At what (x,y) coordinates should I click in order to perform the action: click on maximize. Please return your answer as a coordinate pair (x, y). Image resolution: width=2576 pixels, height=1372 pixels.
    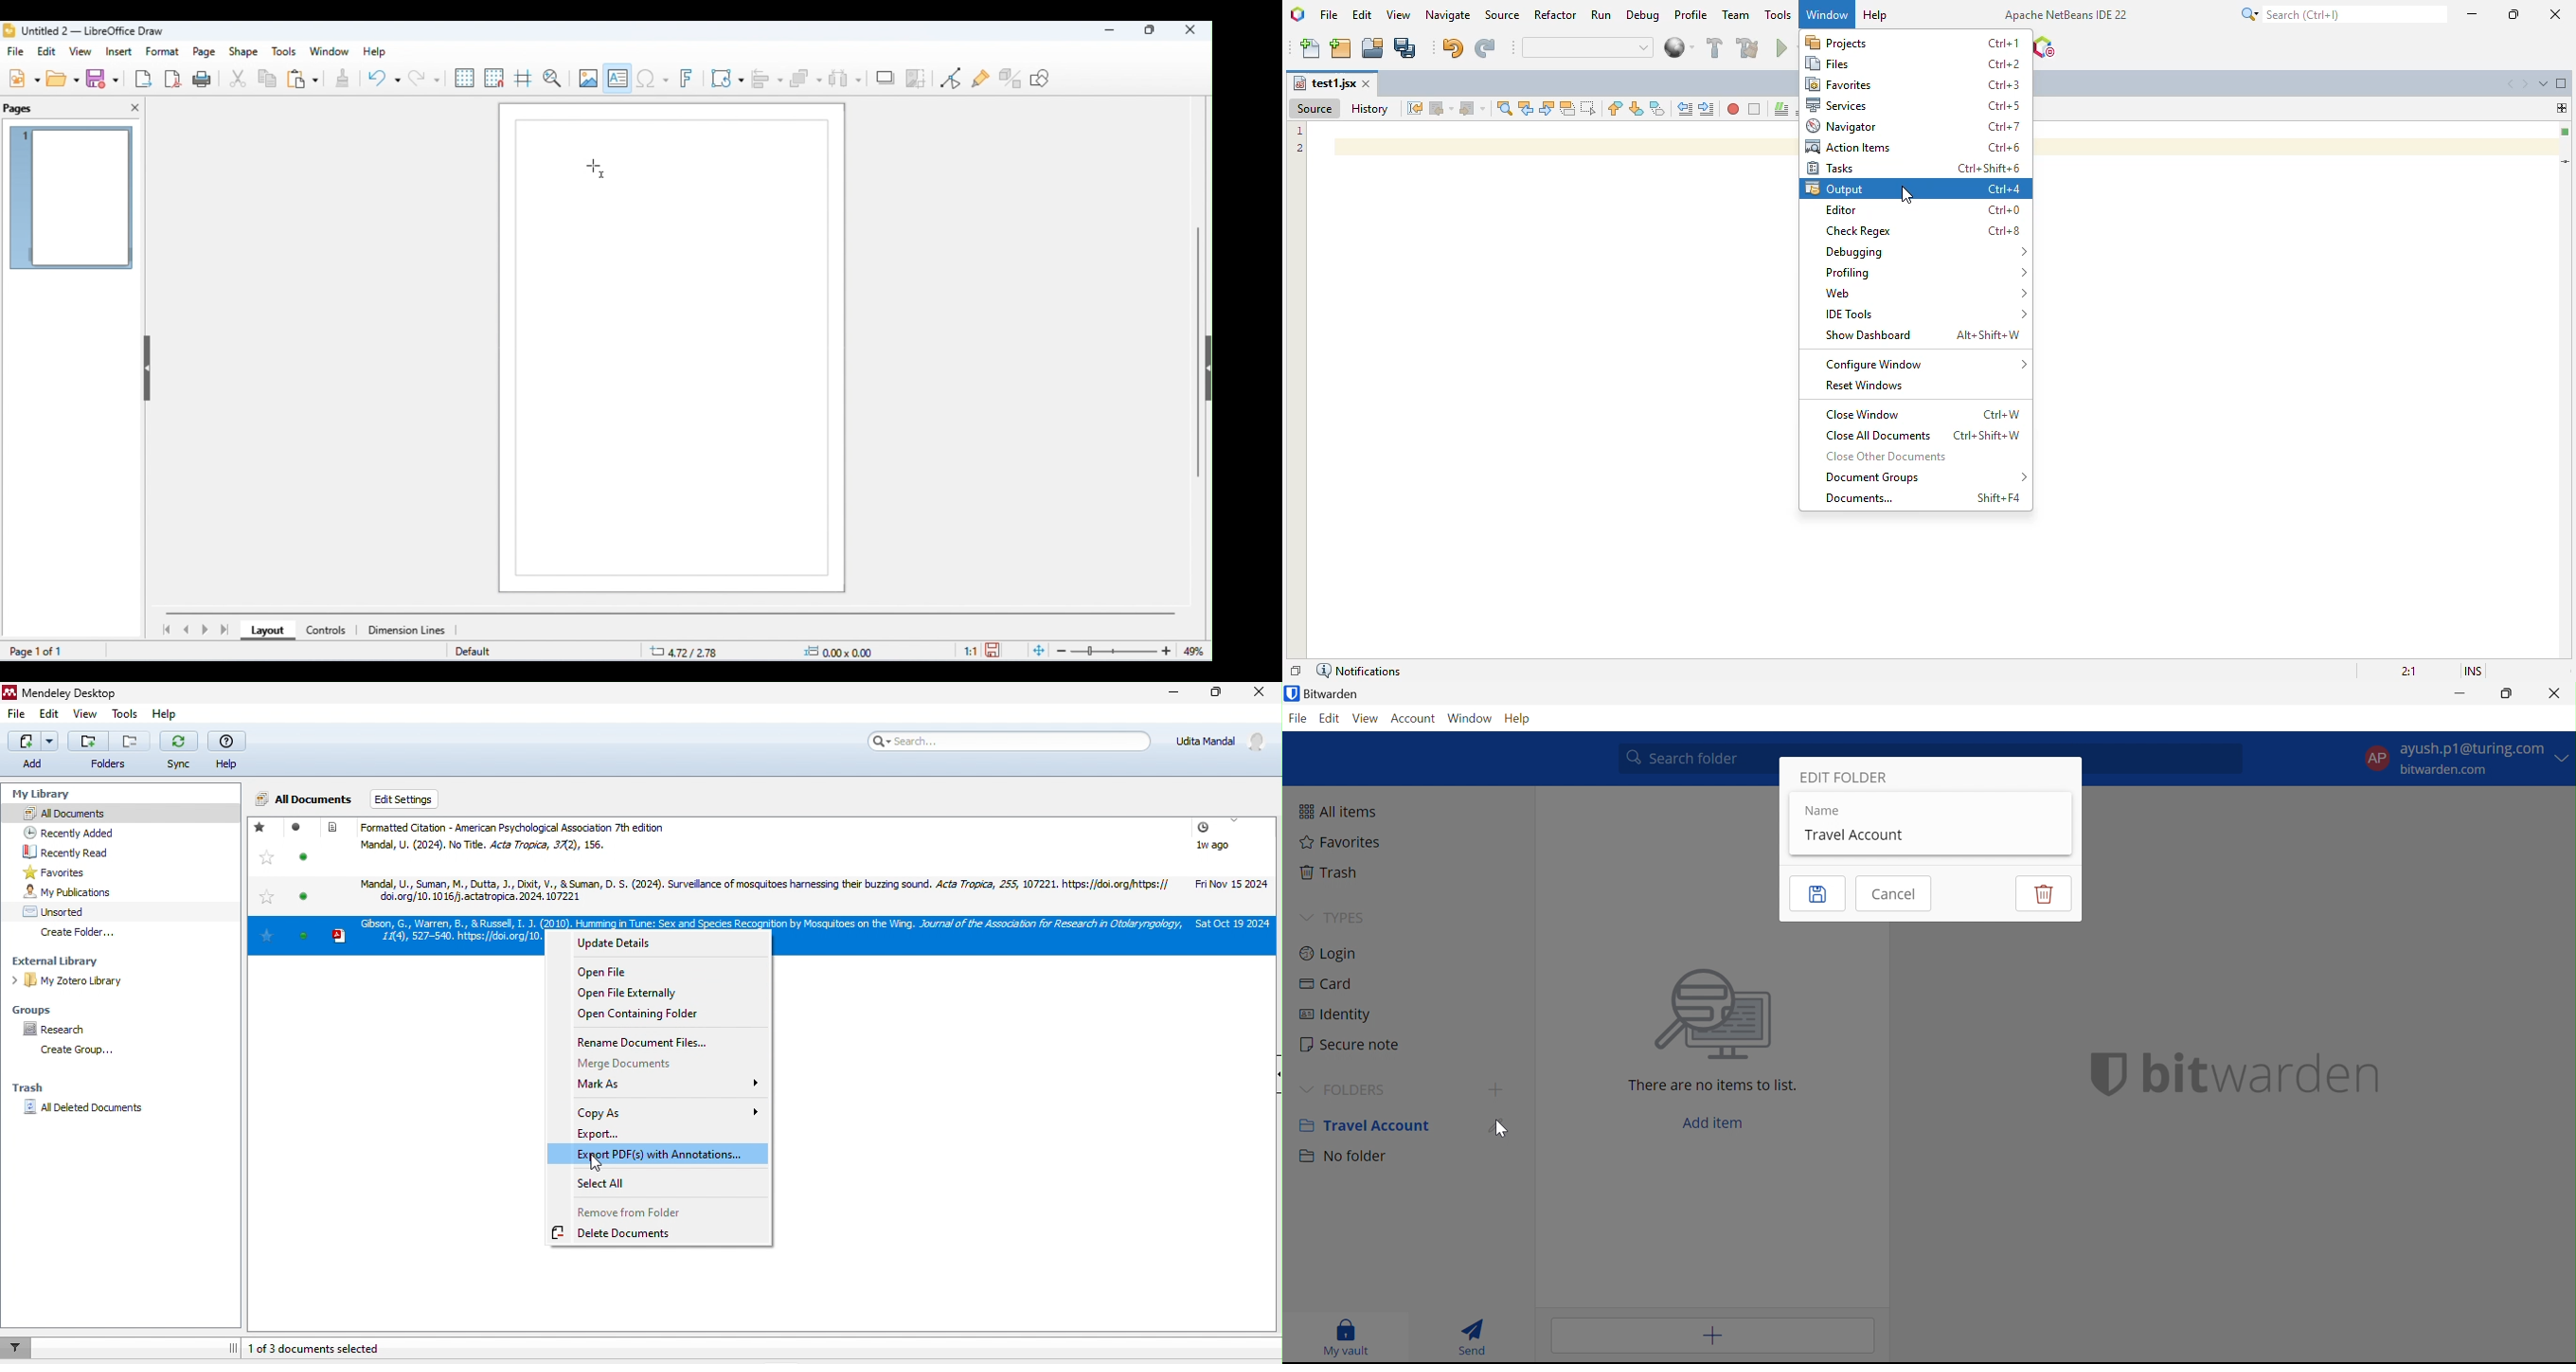
    Looking at the image, I should click on (2513, 14).